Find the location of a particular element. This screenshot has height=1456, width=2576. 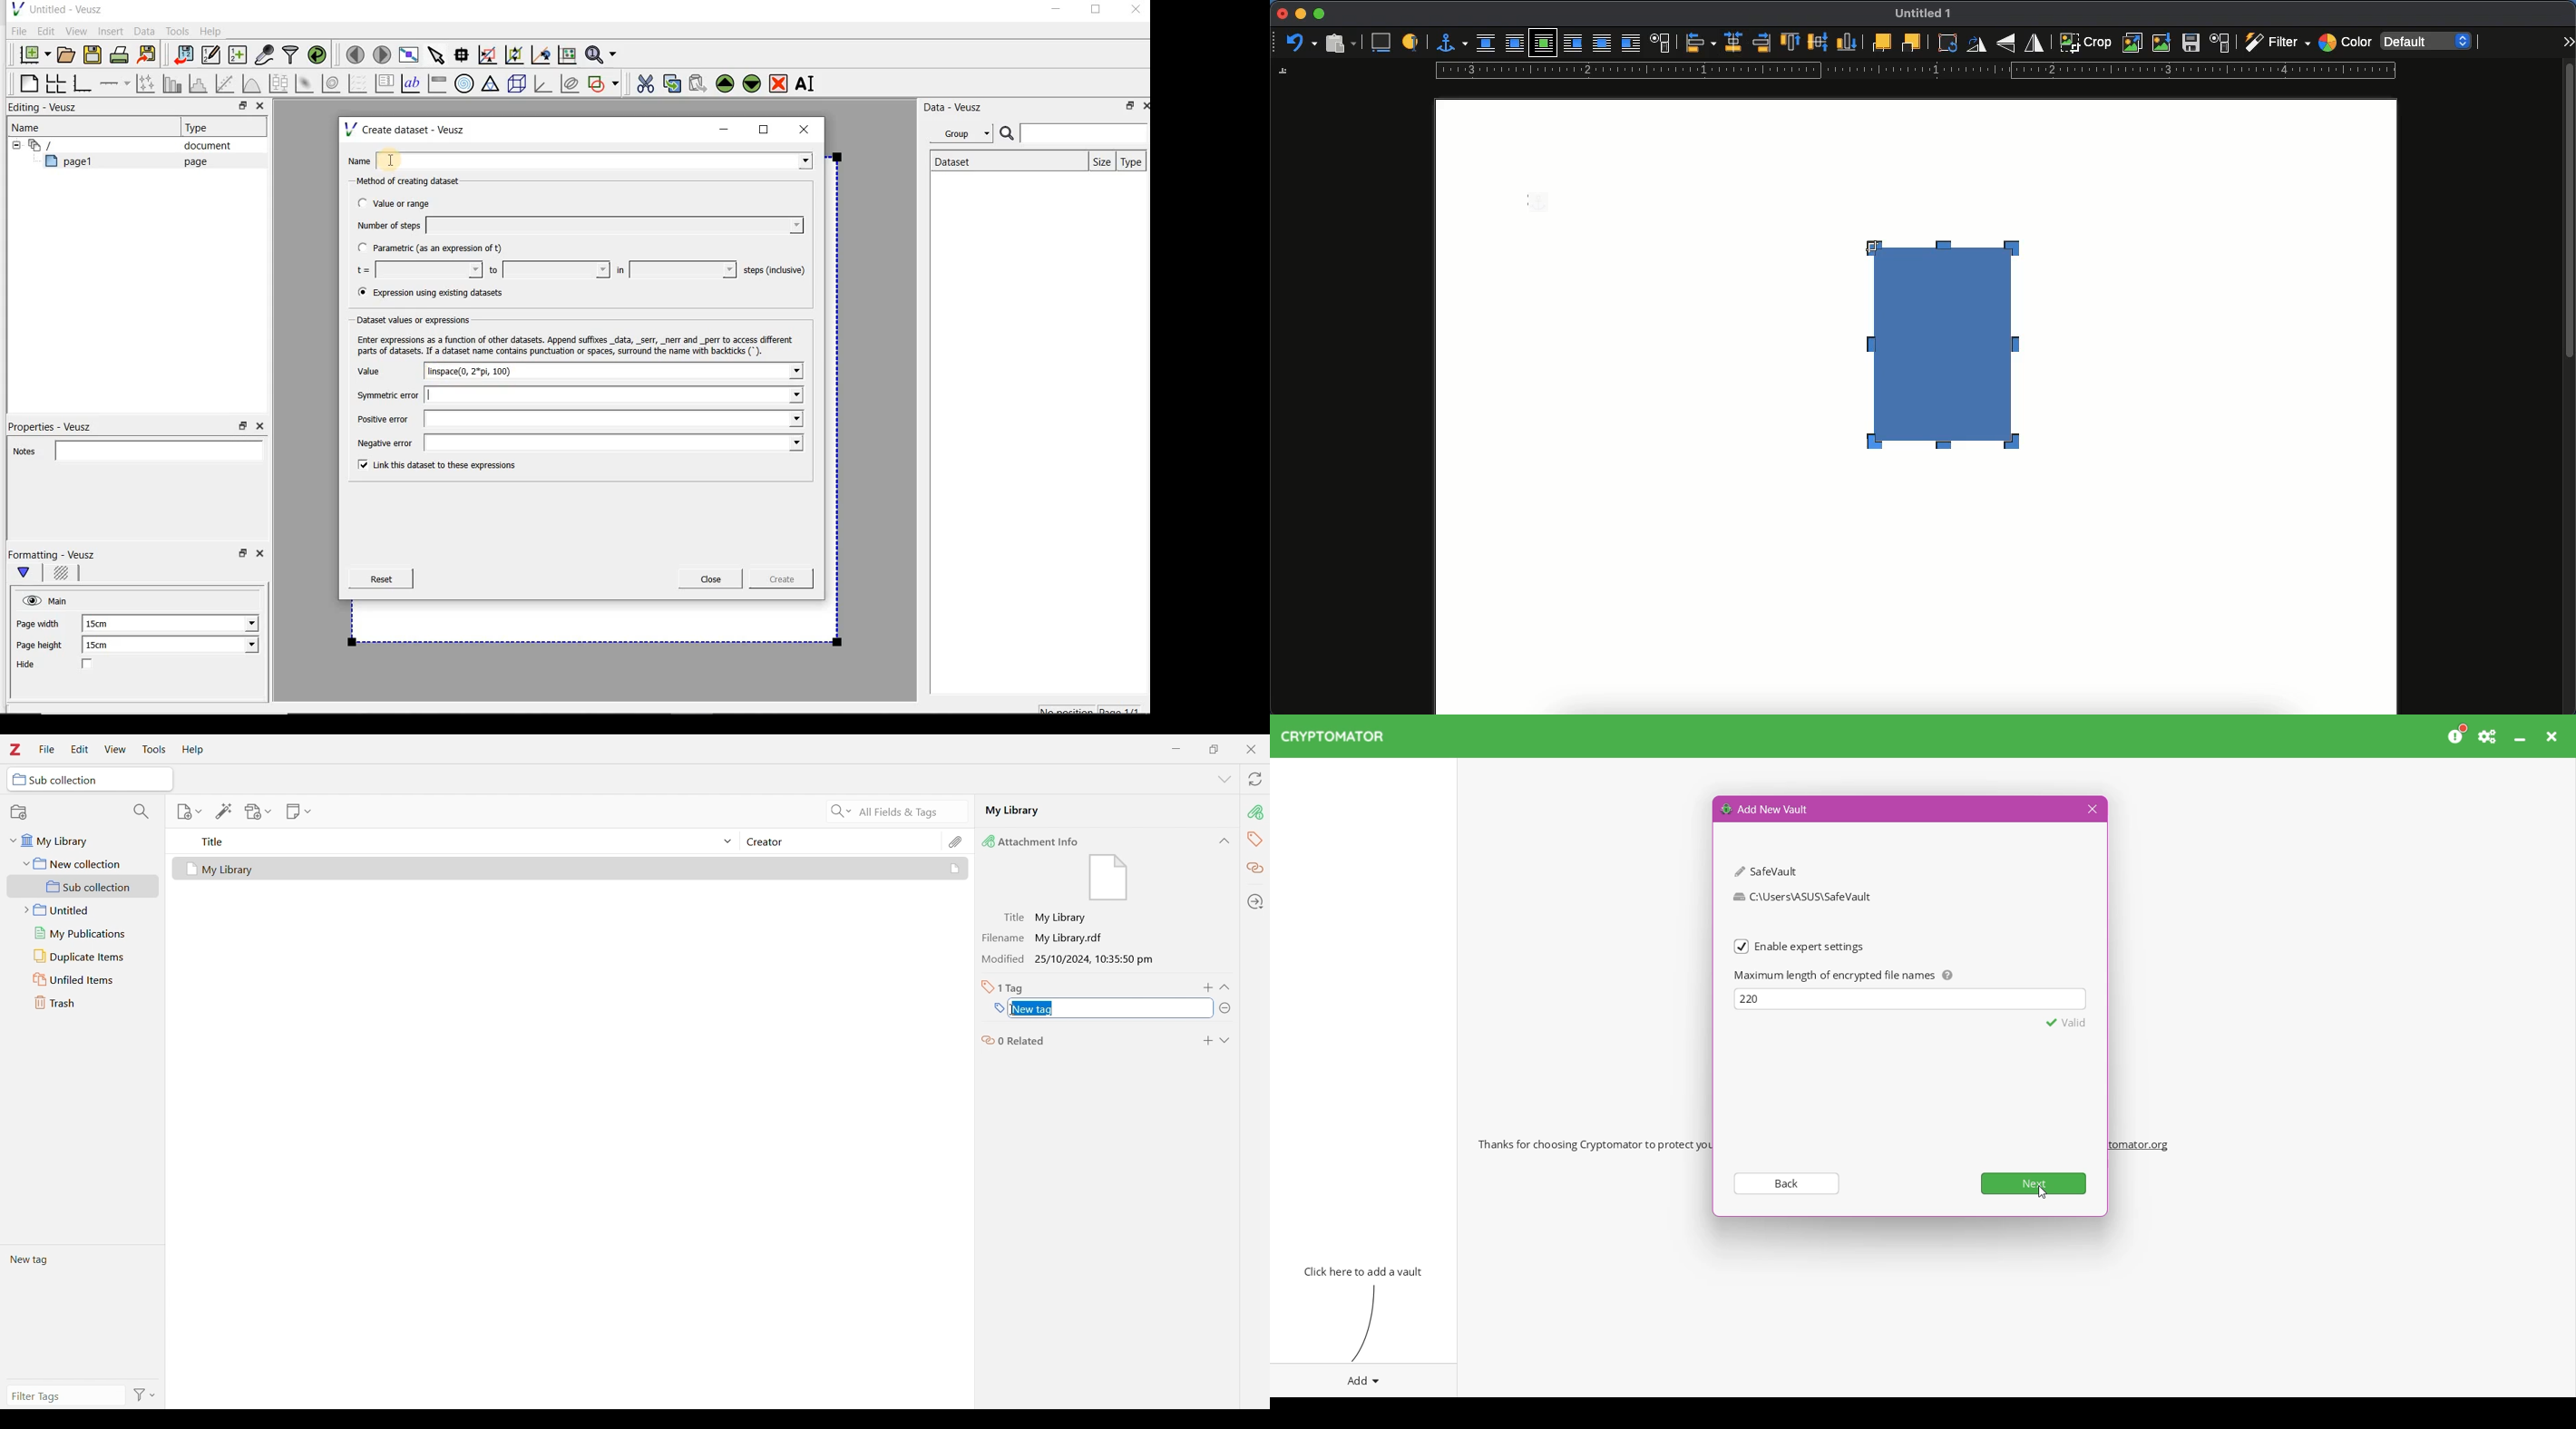

Attachments is located at coordinates (957, 842).